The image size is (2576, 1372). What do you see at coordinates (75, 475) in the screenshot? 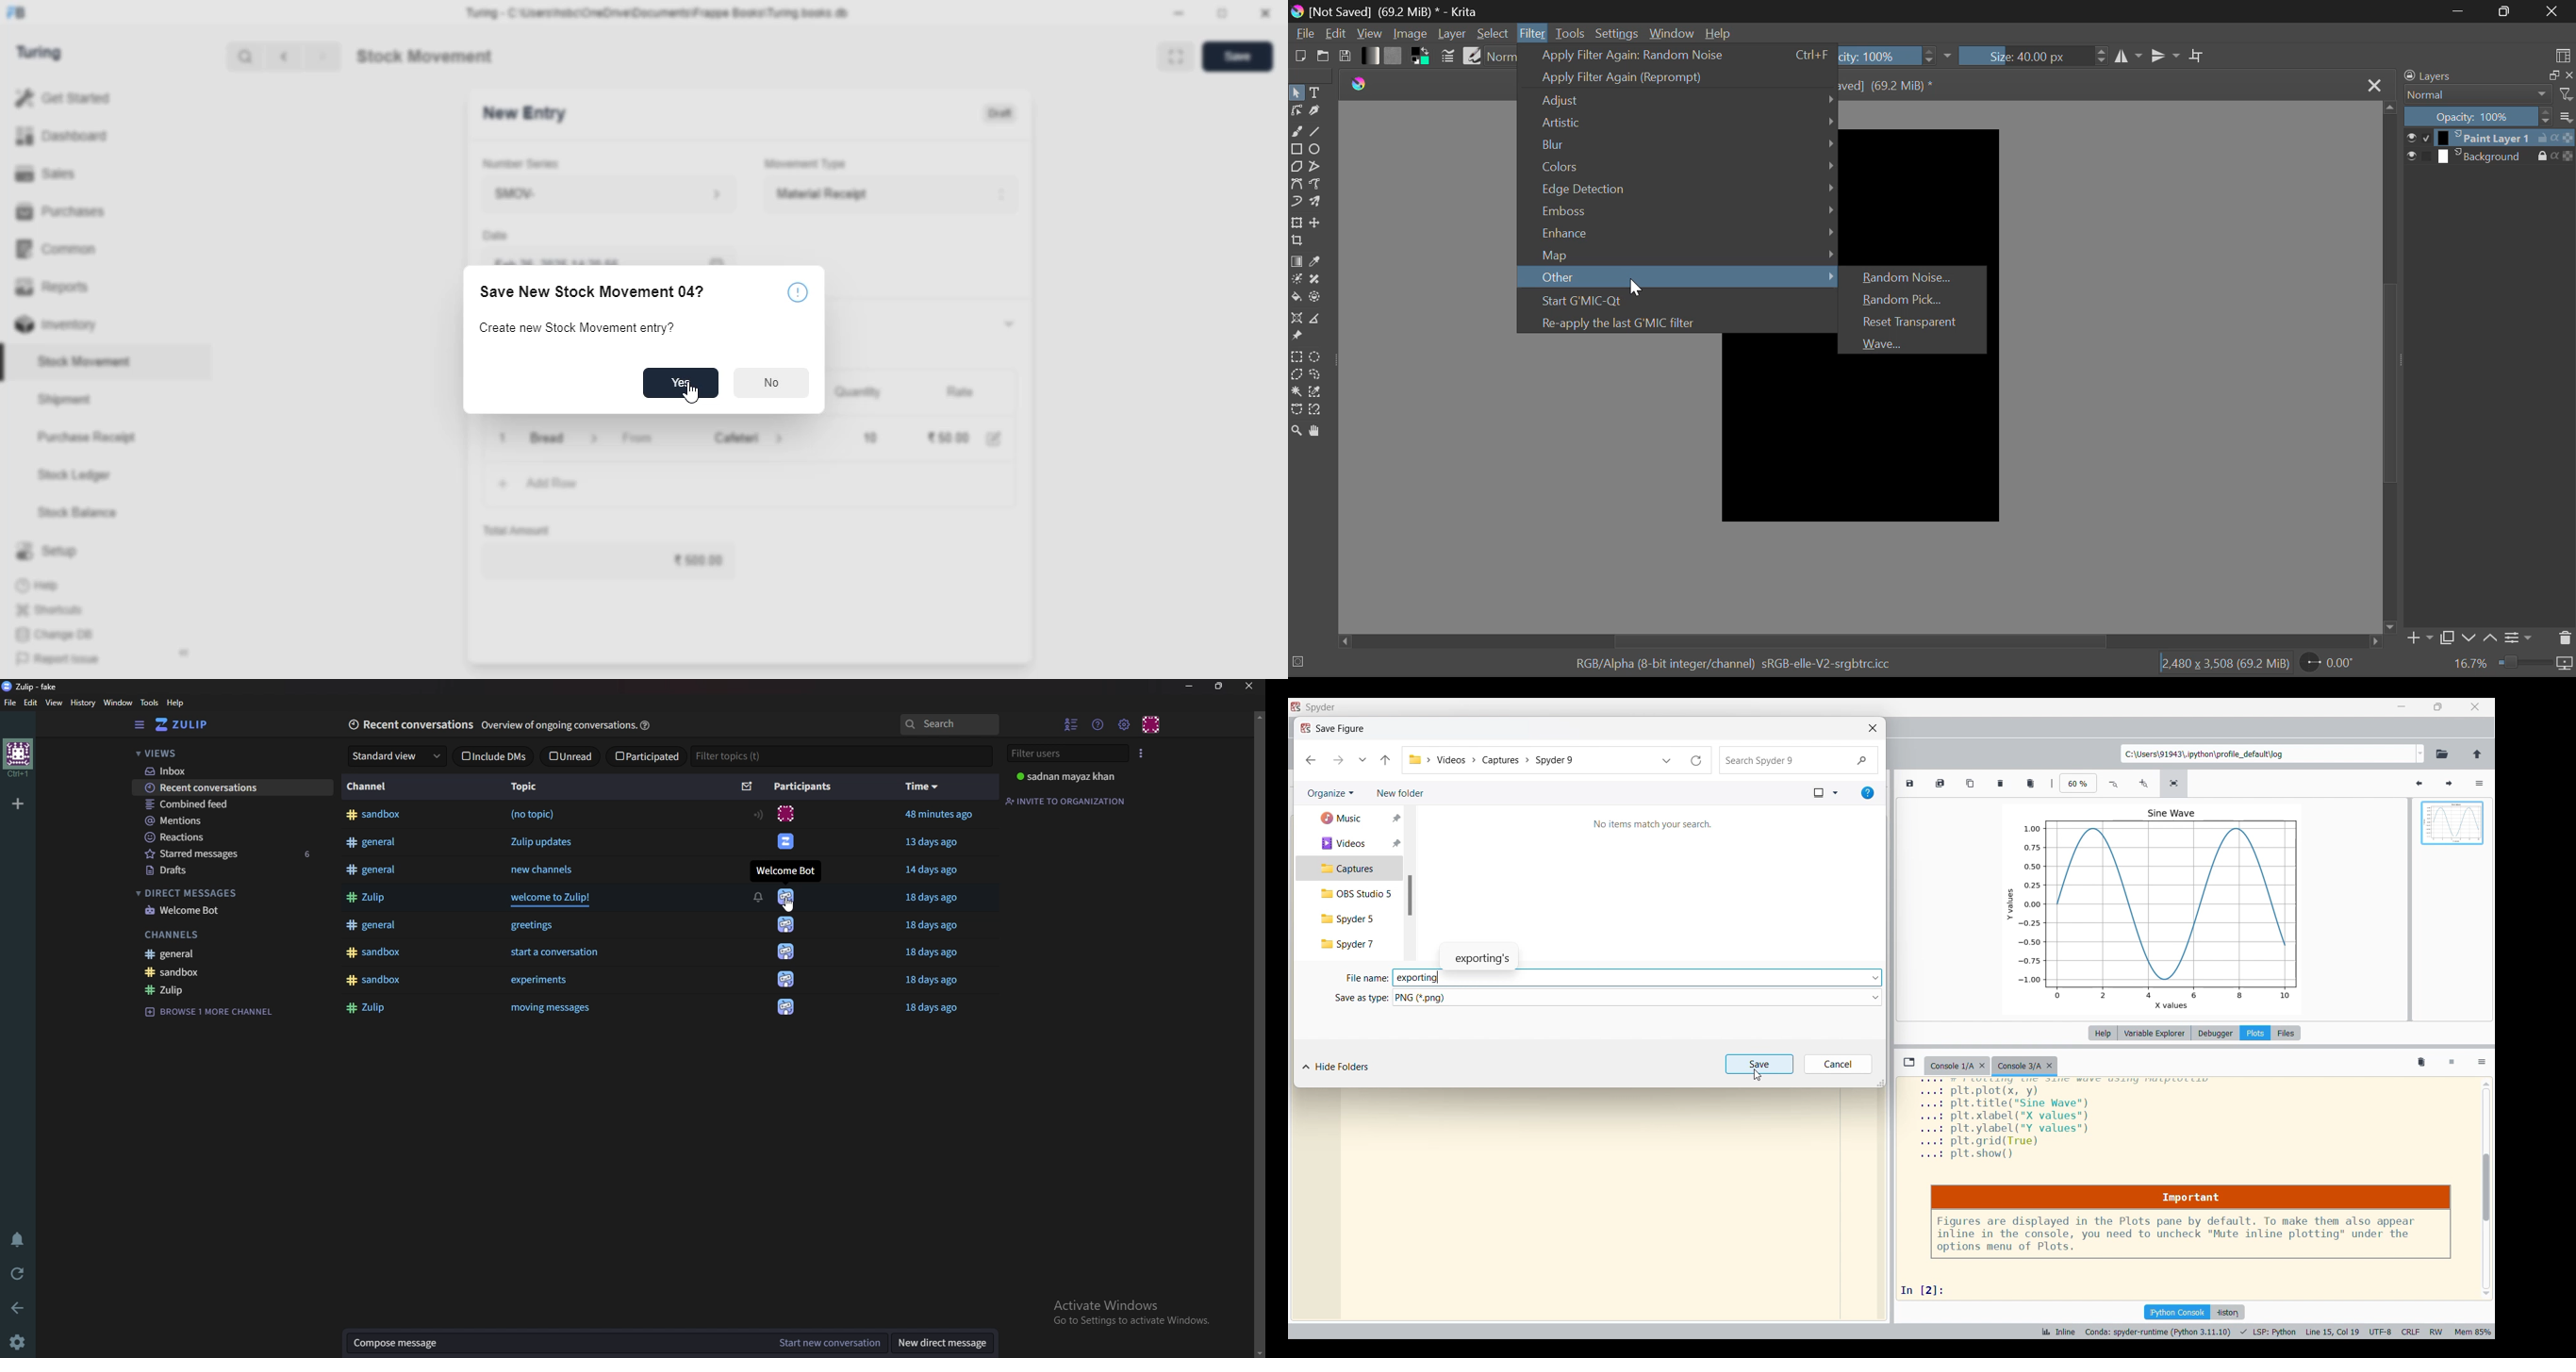
I see `stock ledger` at bounding box center [75, 475].